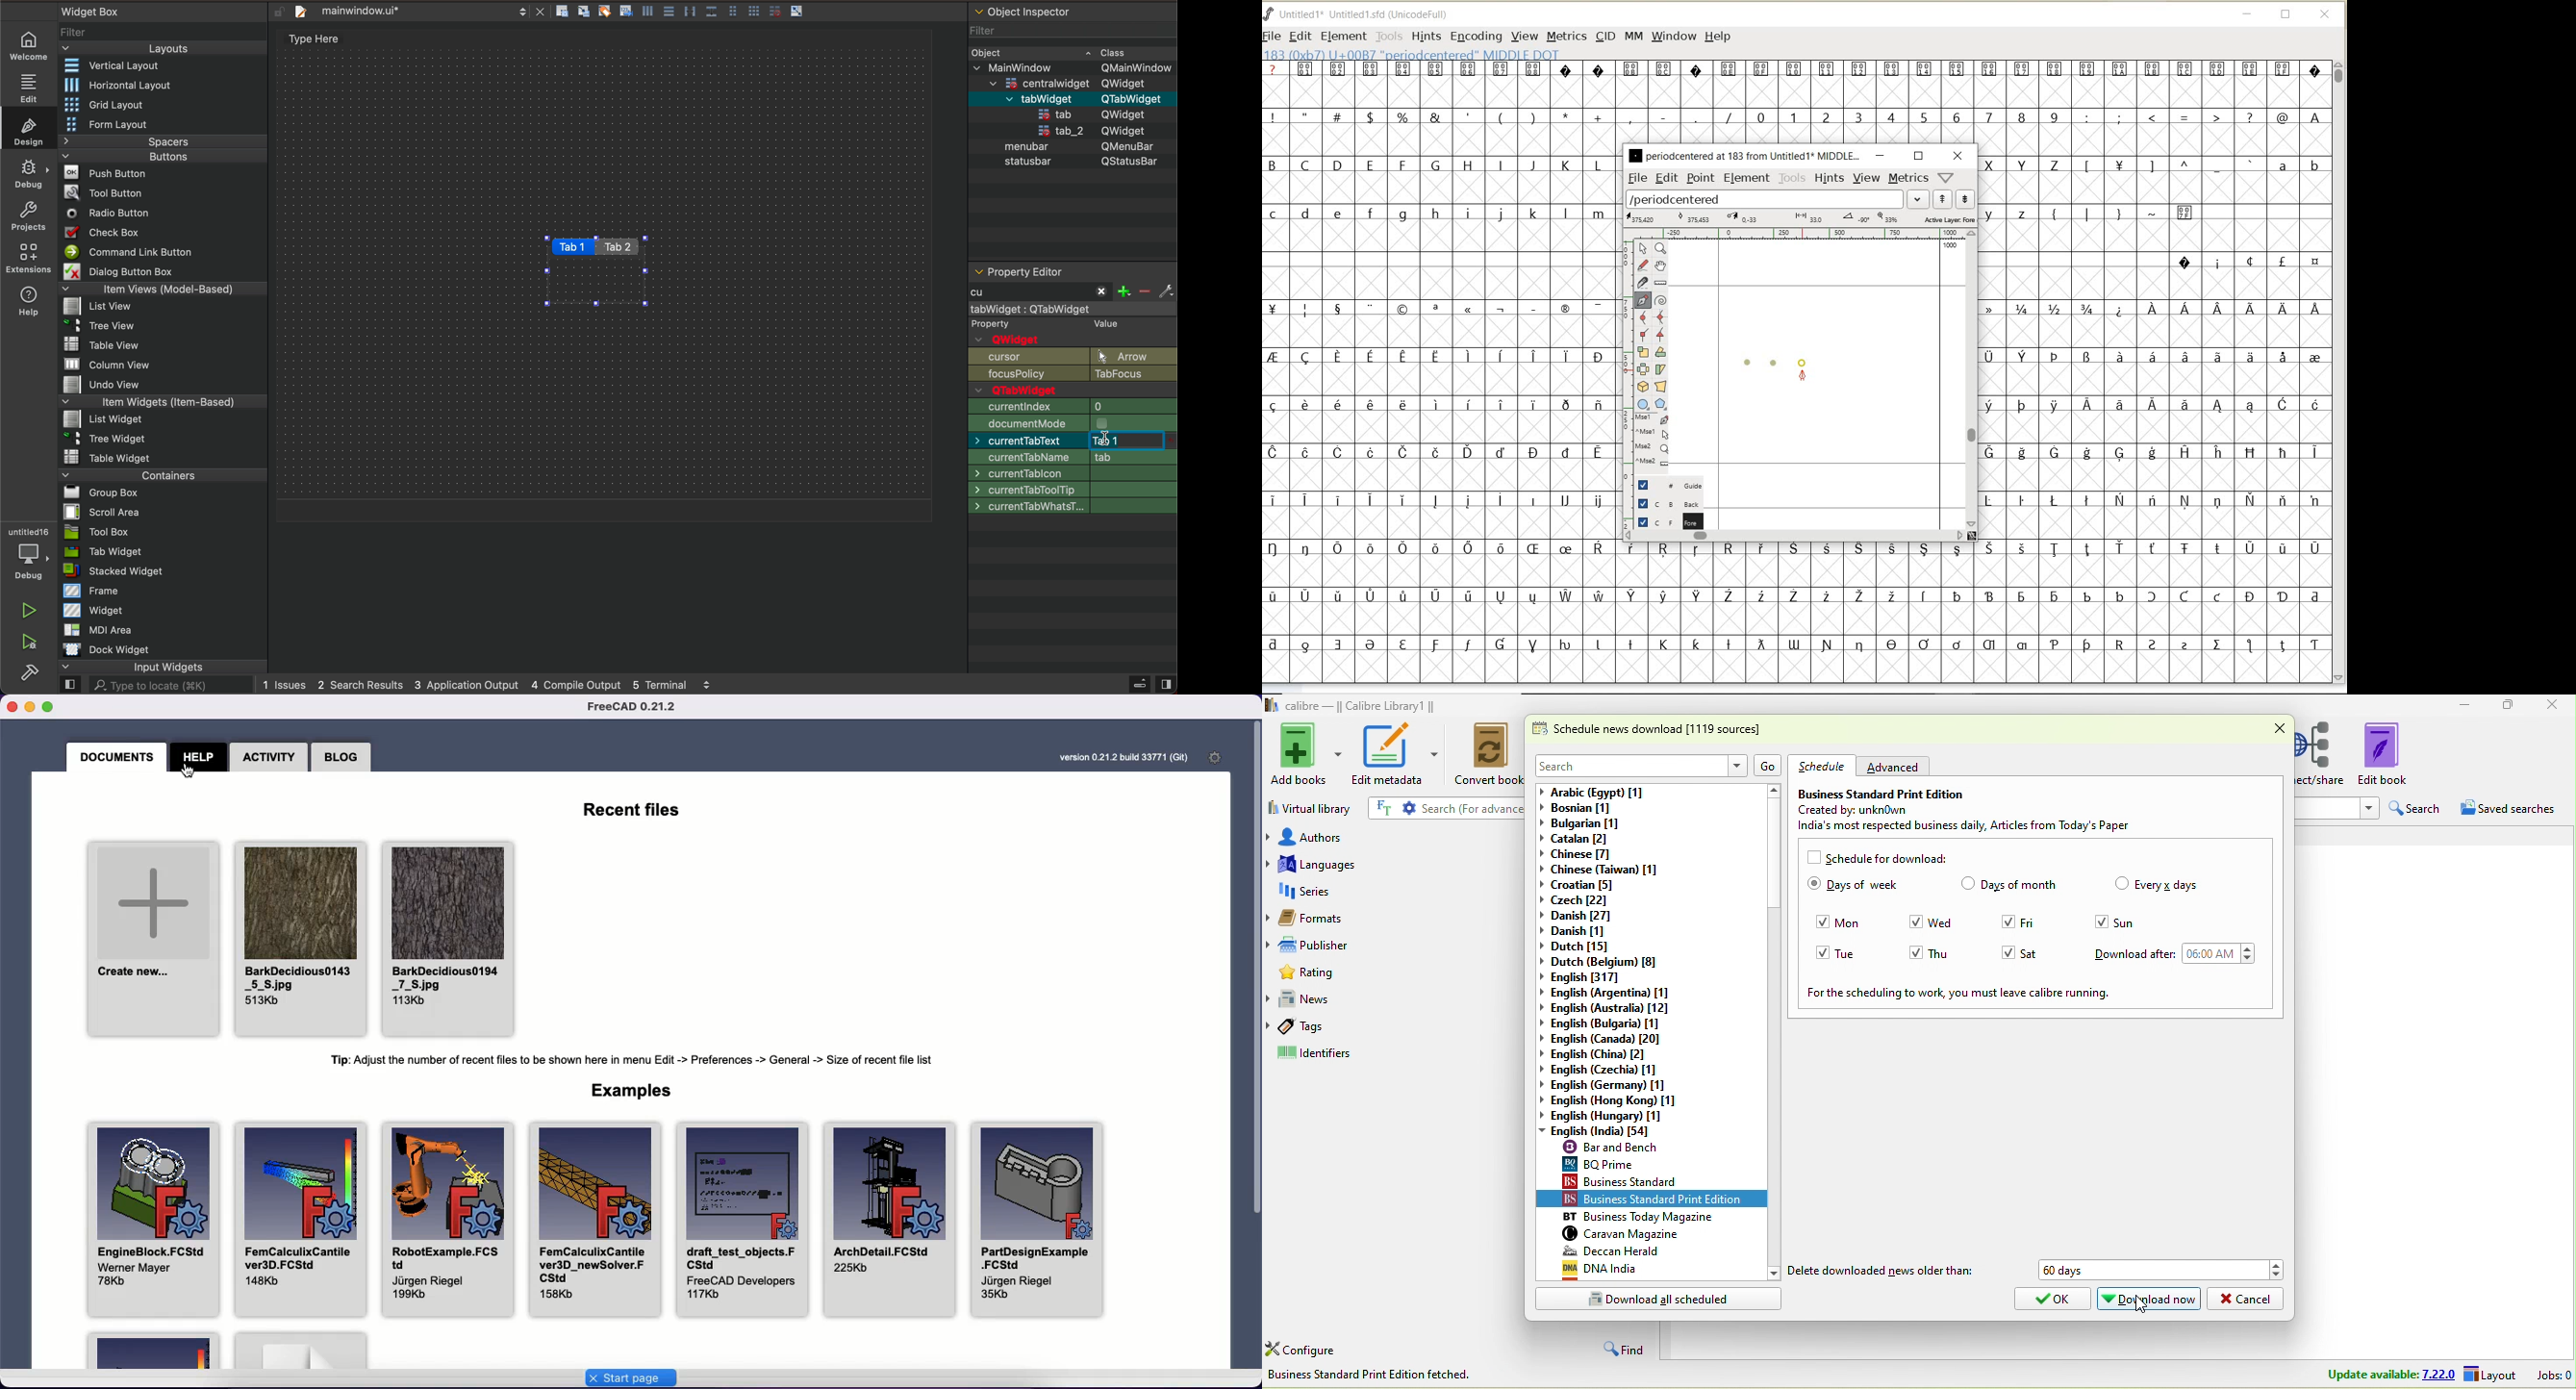  What do you see at coordinates (2277, 1271) in the screenshot?
I see `Drop down` at bounding box center [2277, 1271].